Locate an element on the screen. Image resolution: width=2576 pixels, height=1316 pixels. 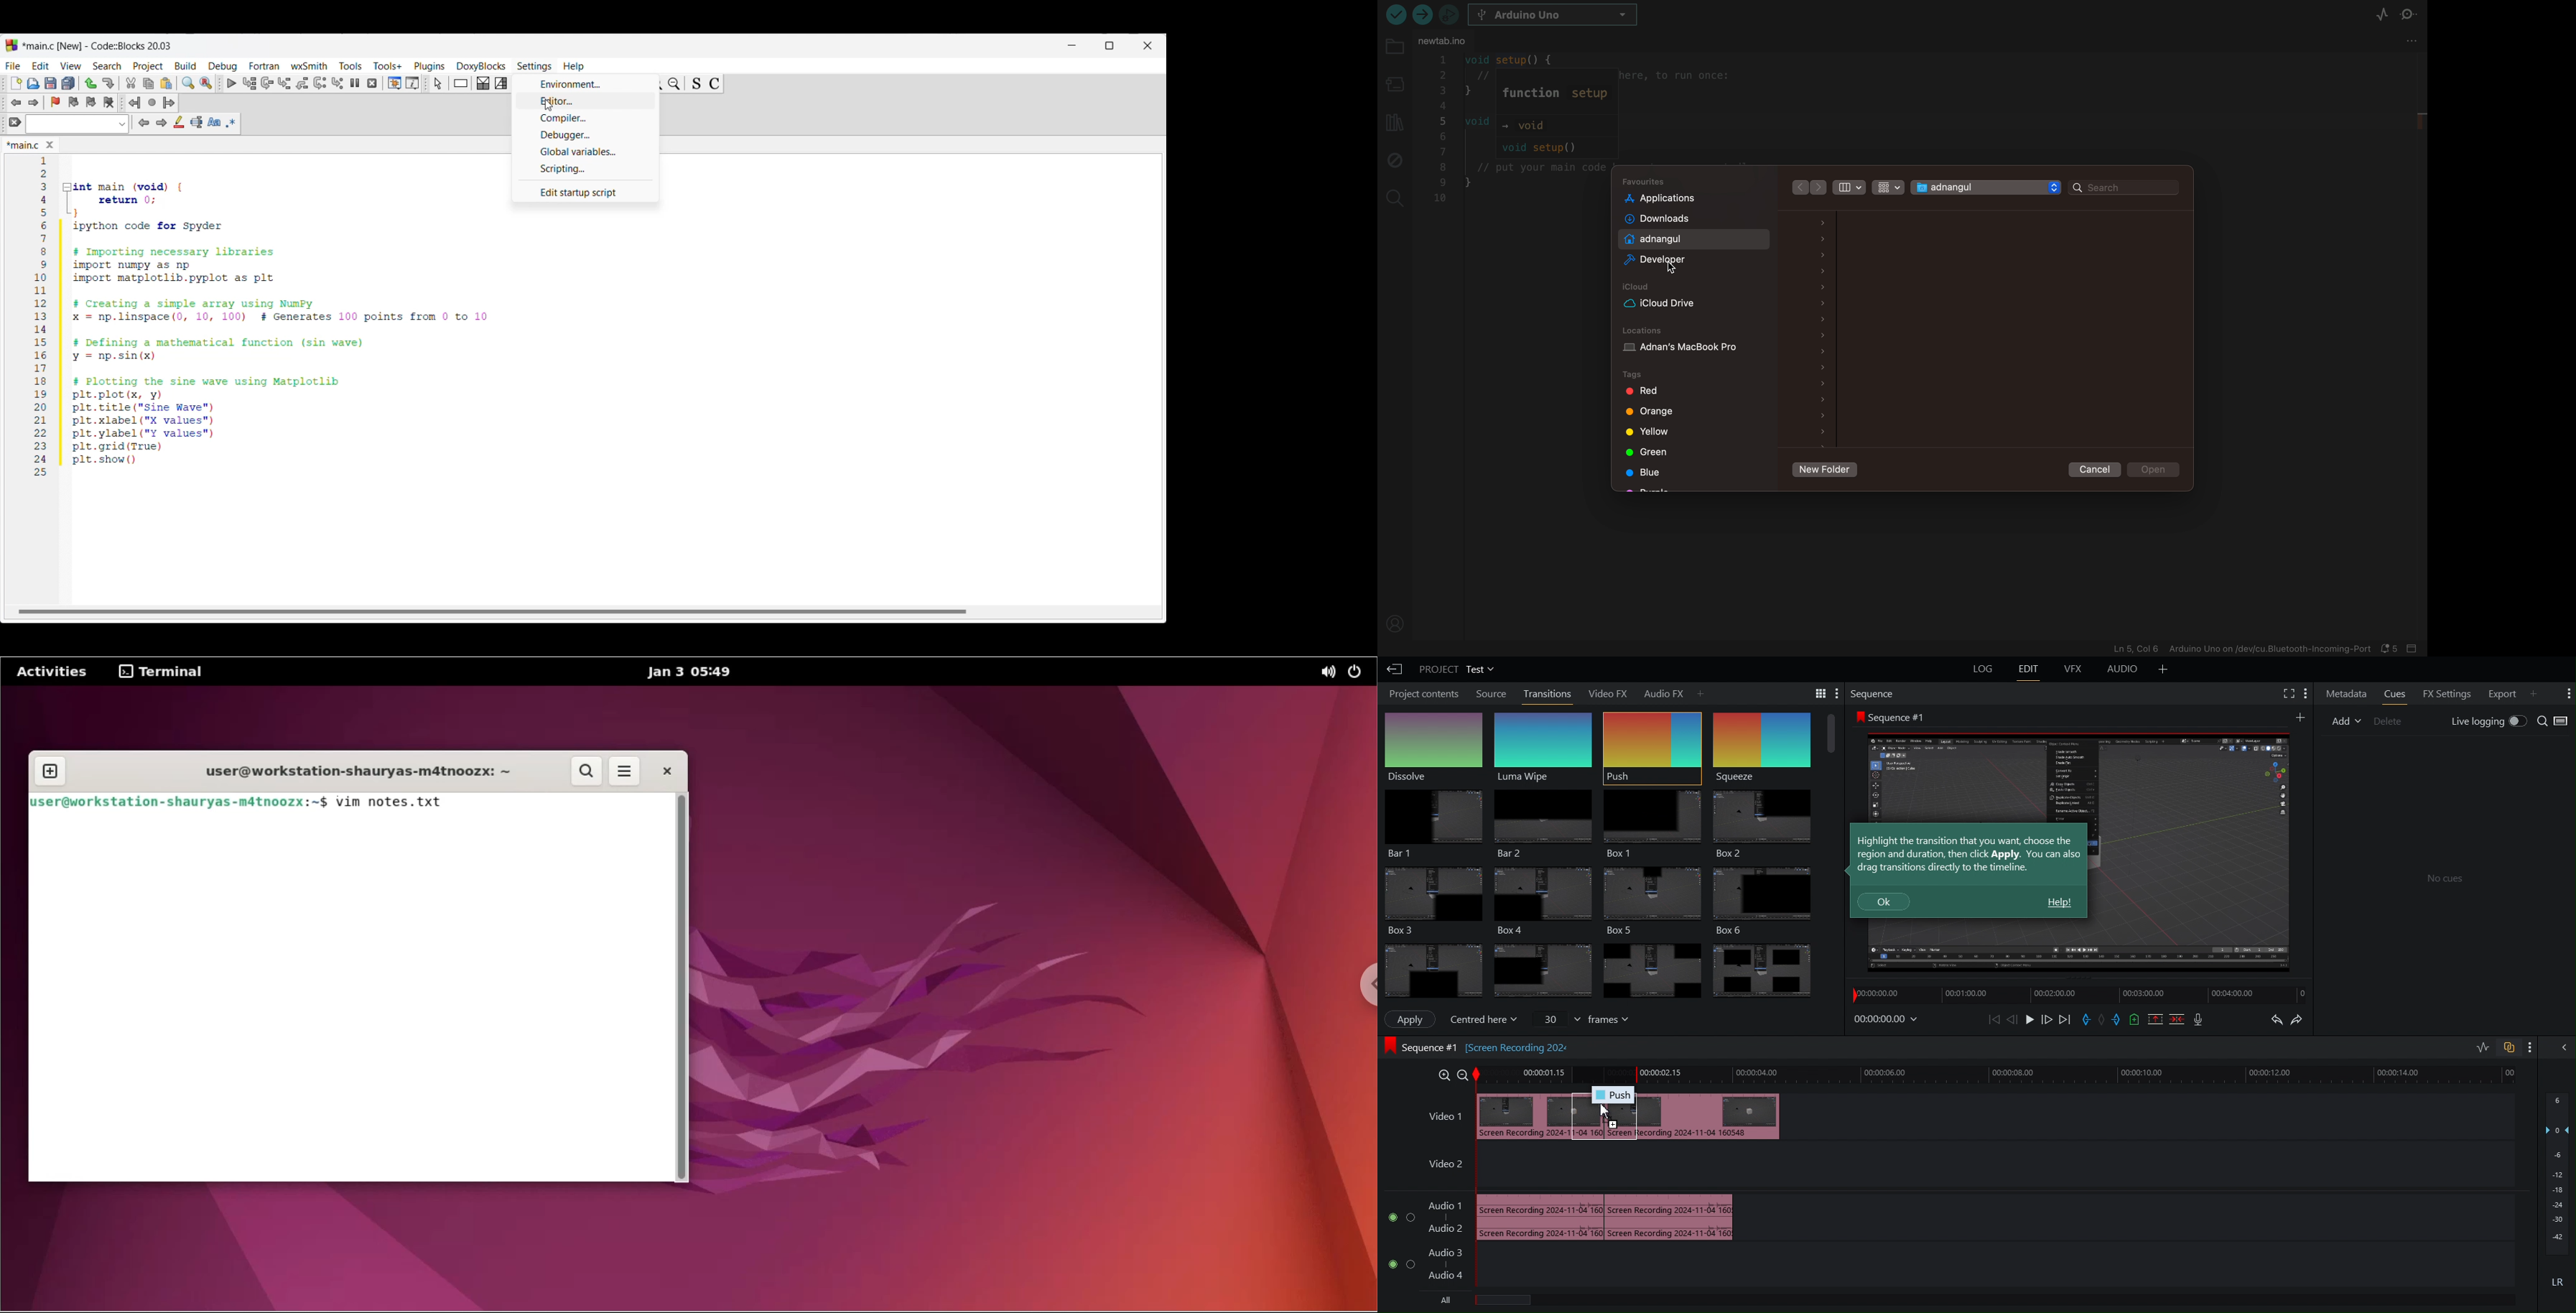
Next bookmark is located at coordinates (91, 102).